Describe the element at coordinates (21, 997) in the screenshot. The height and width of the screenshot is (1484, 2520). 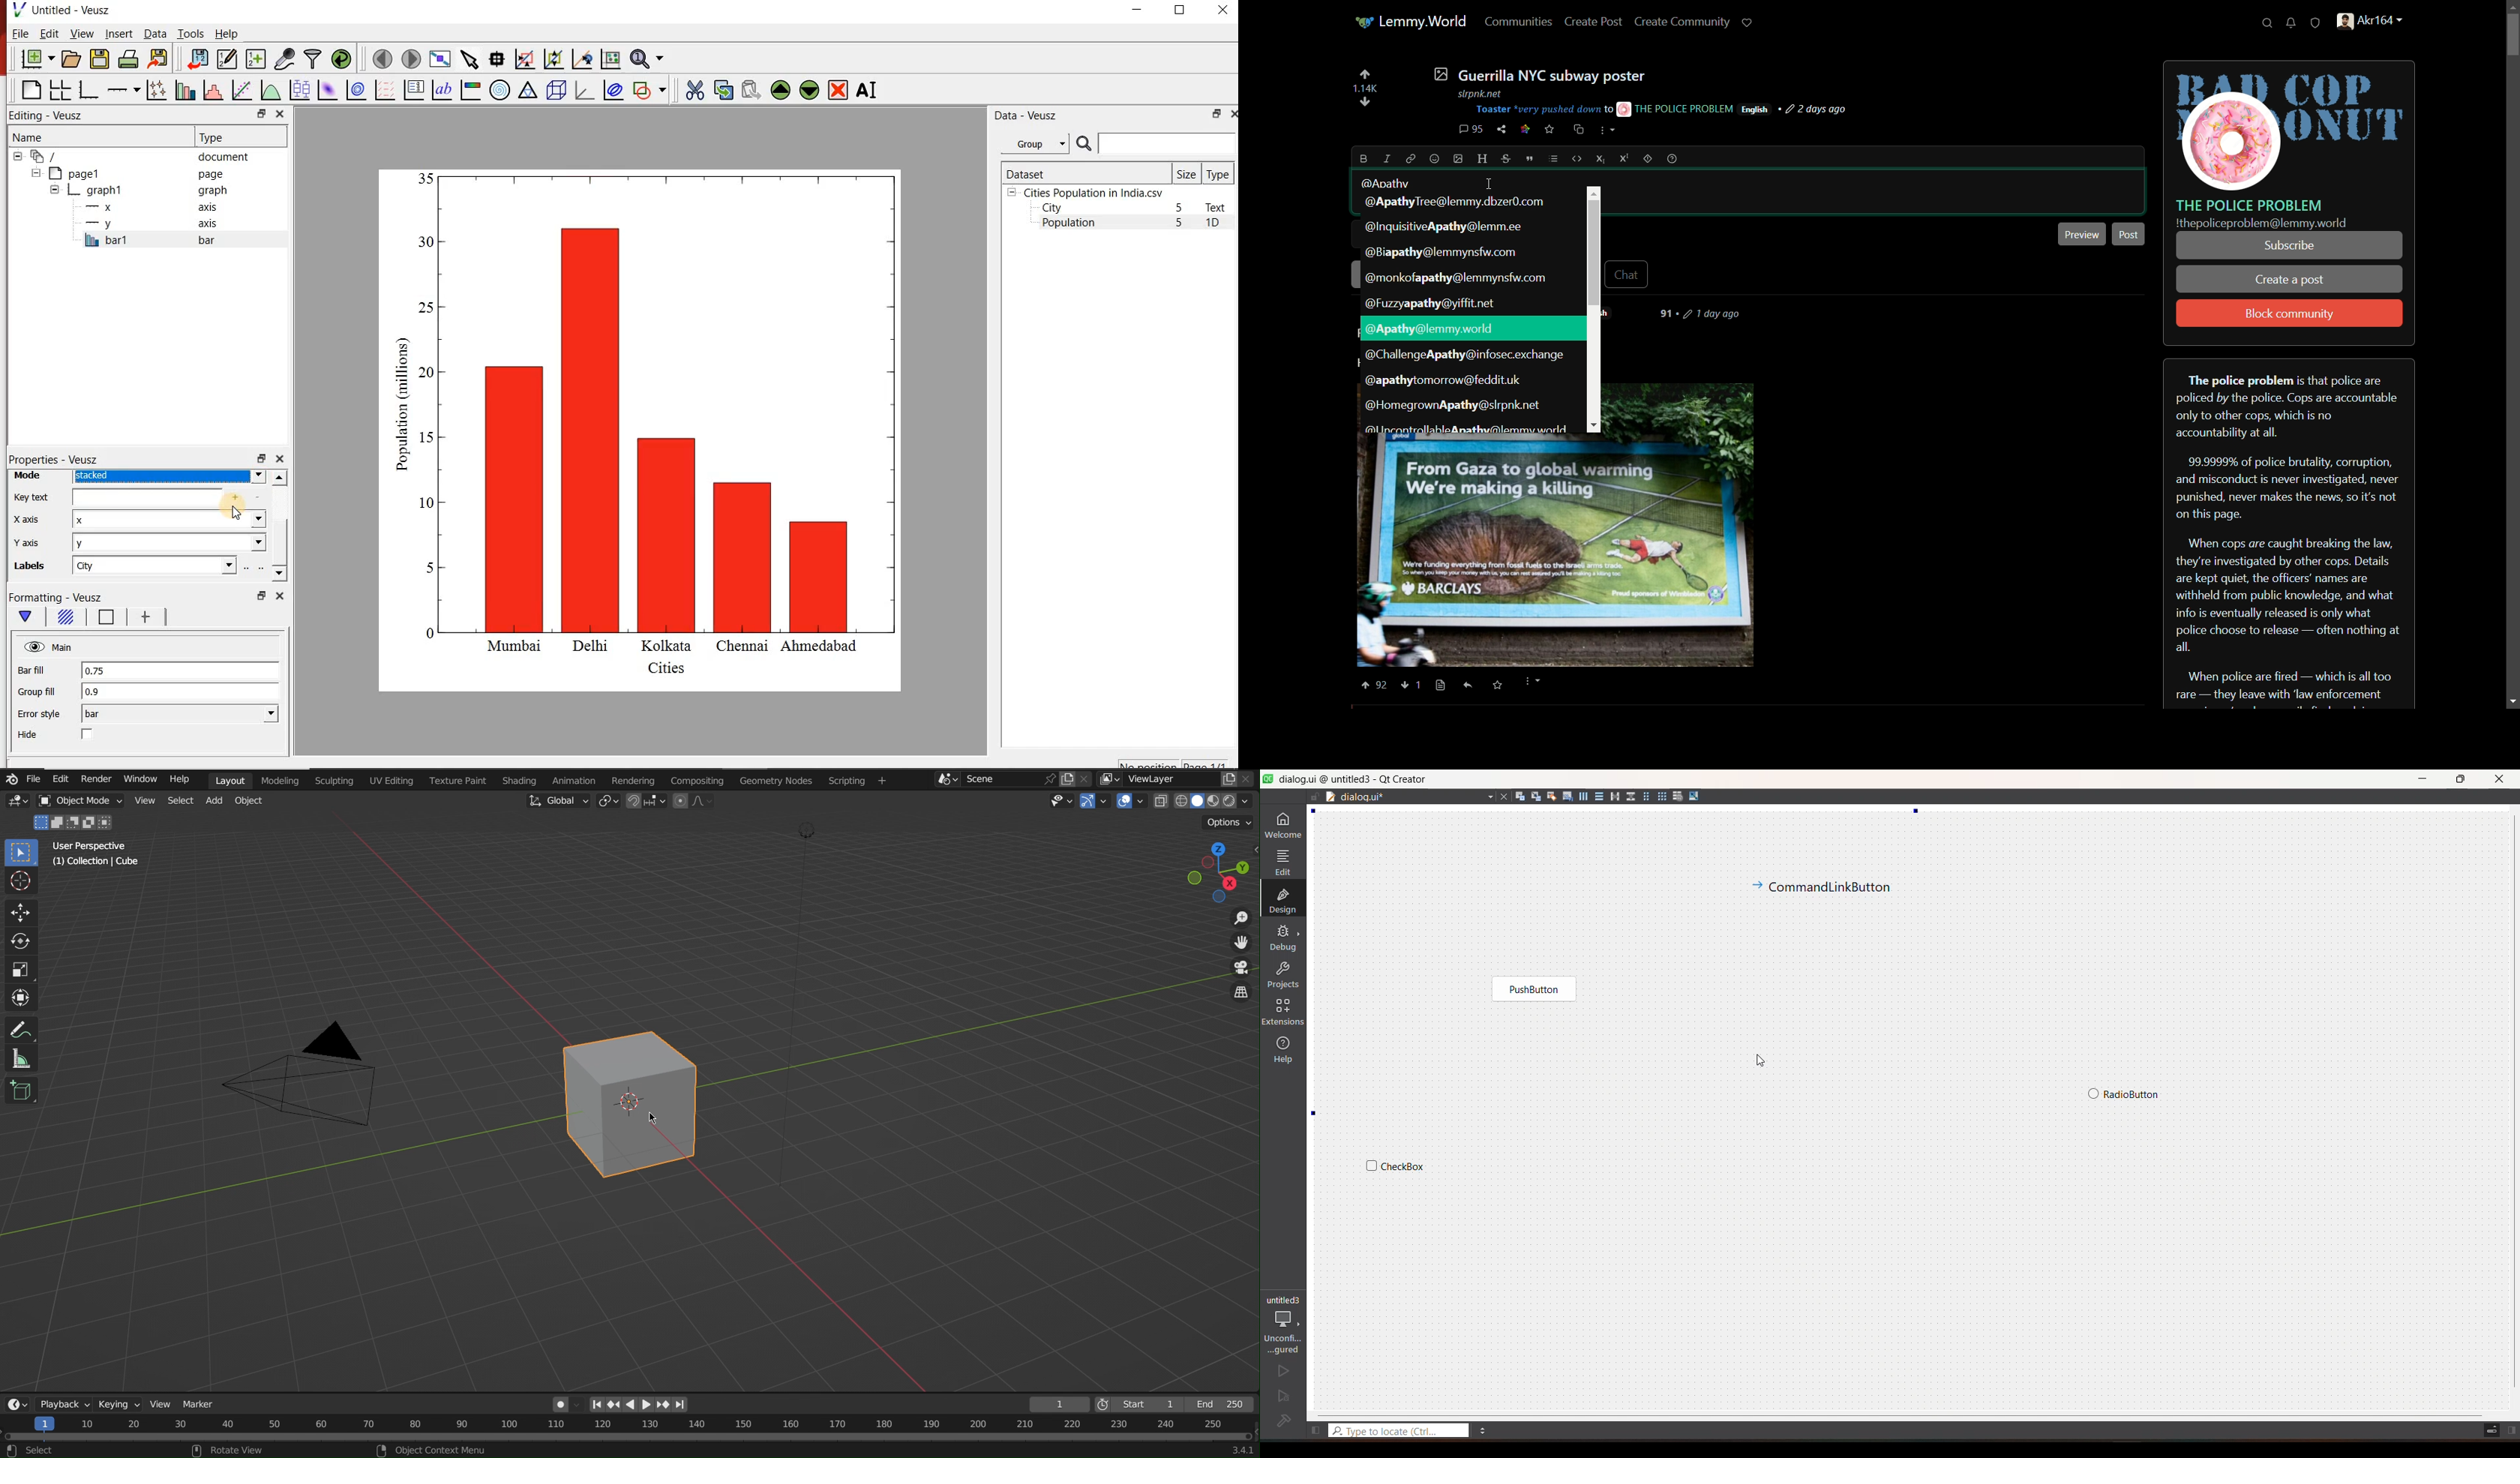
I see `Transform` at that location.